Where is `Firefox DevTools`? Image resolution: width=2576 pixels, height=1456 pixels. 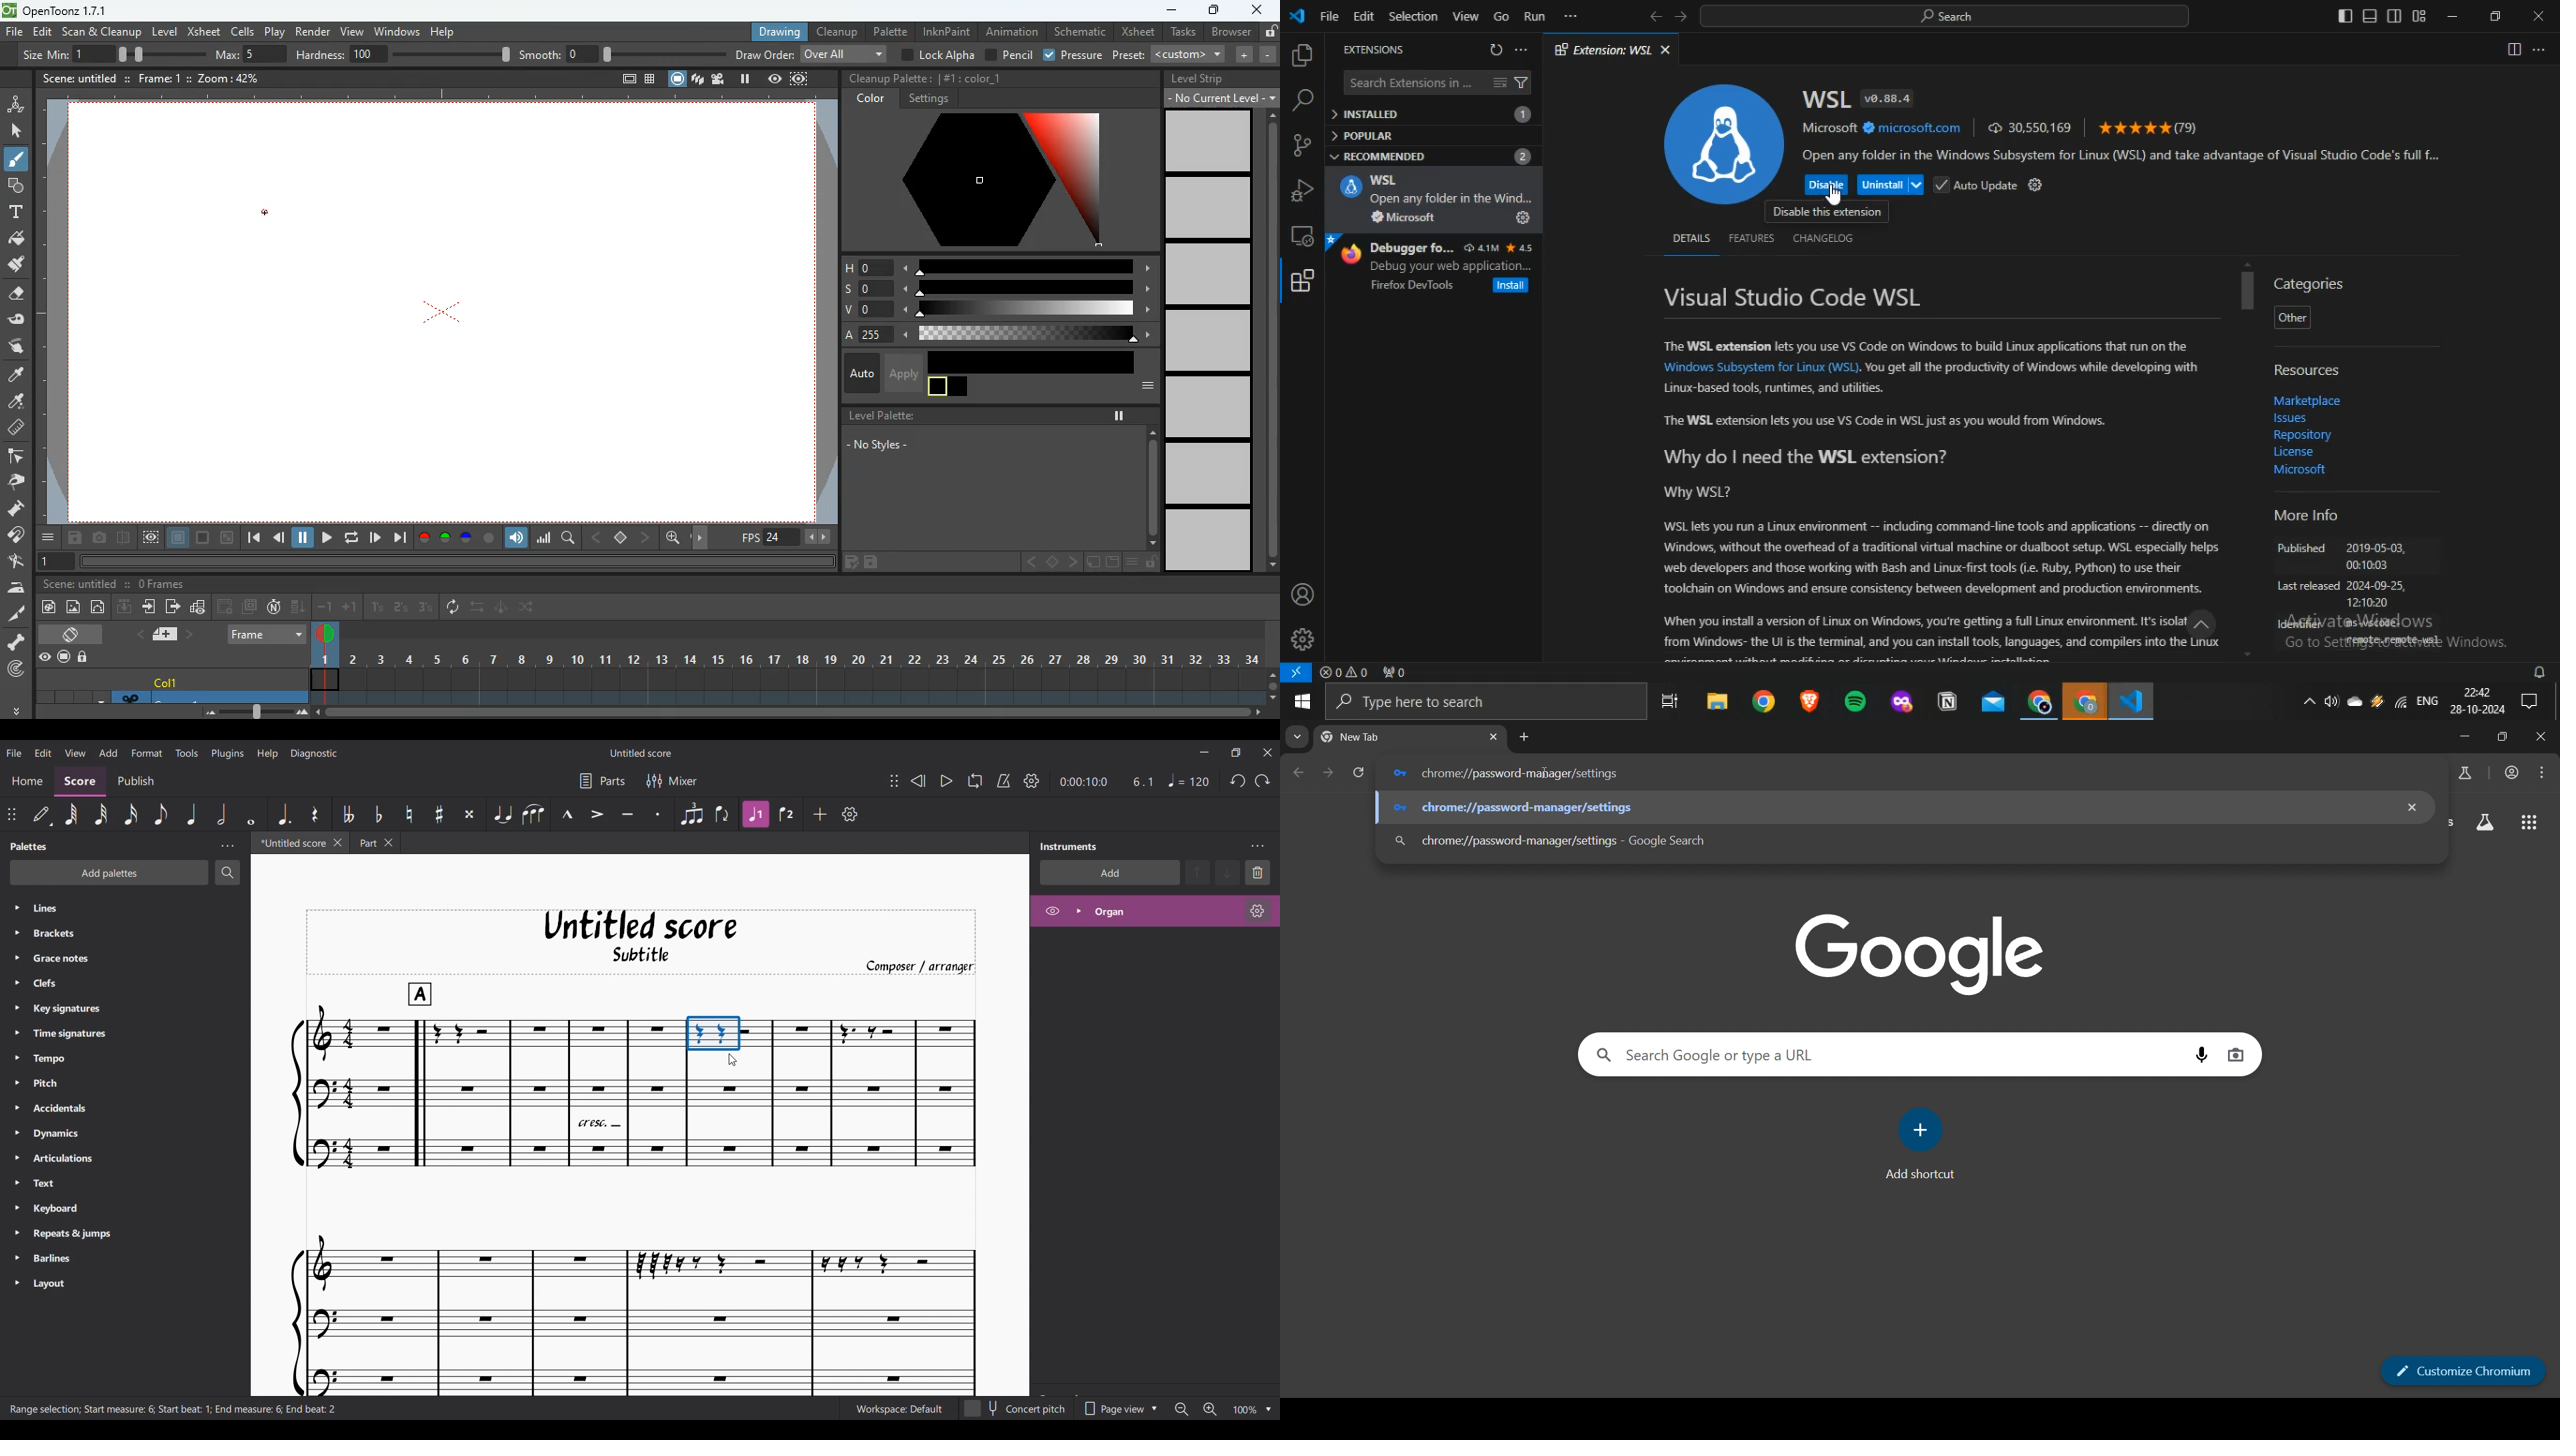
Firefox DevTools is located at coordinates (1413, 286).